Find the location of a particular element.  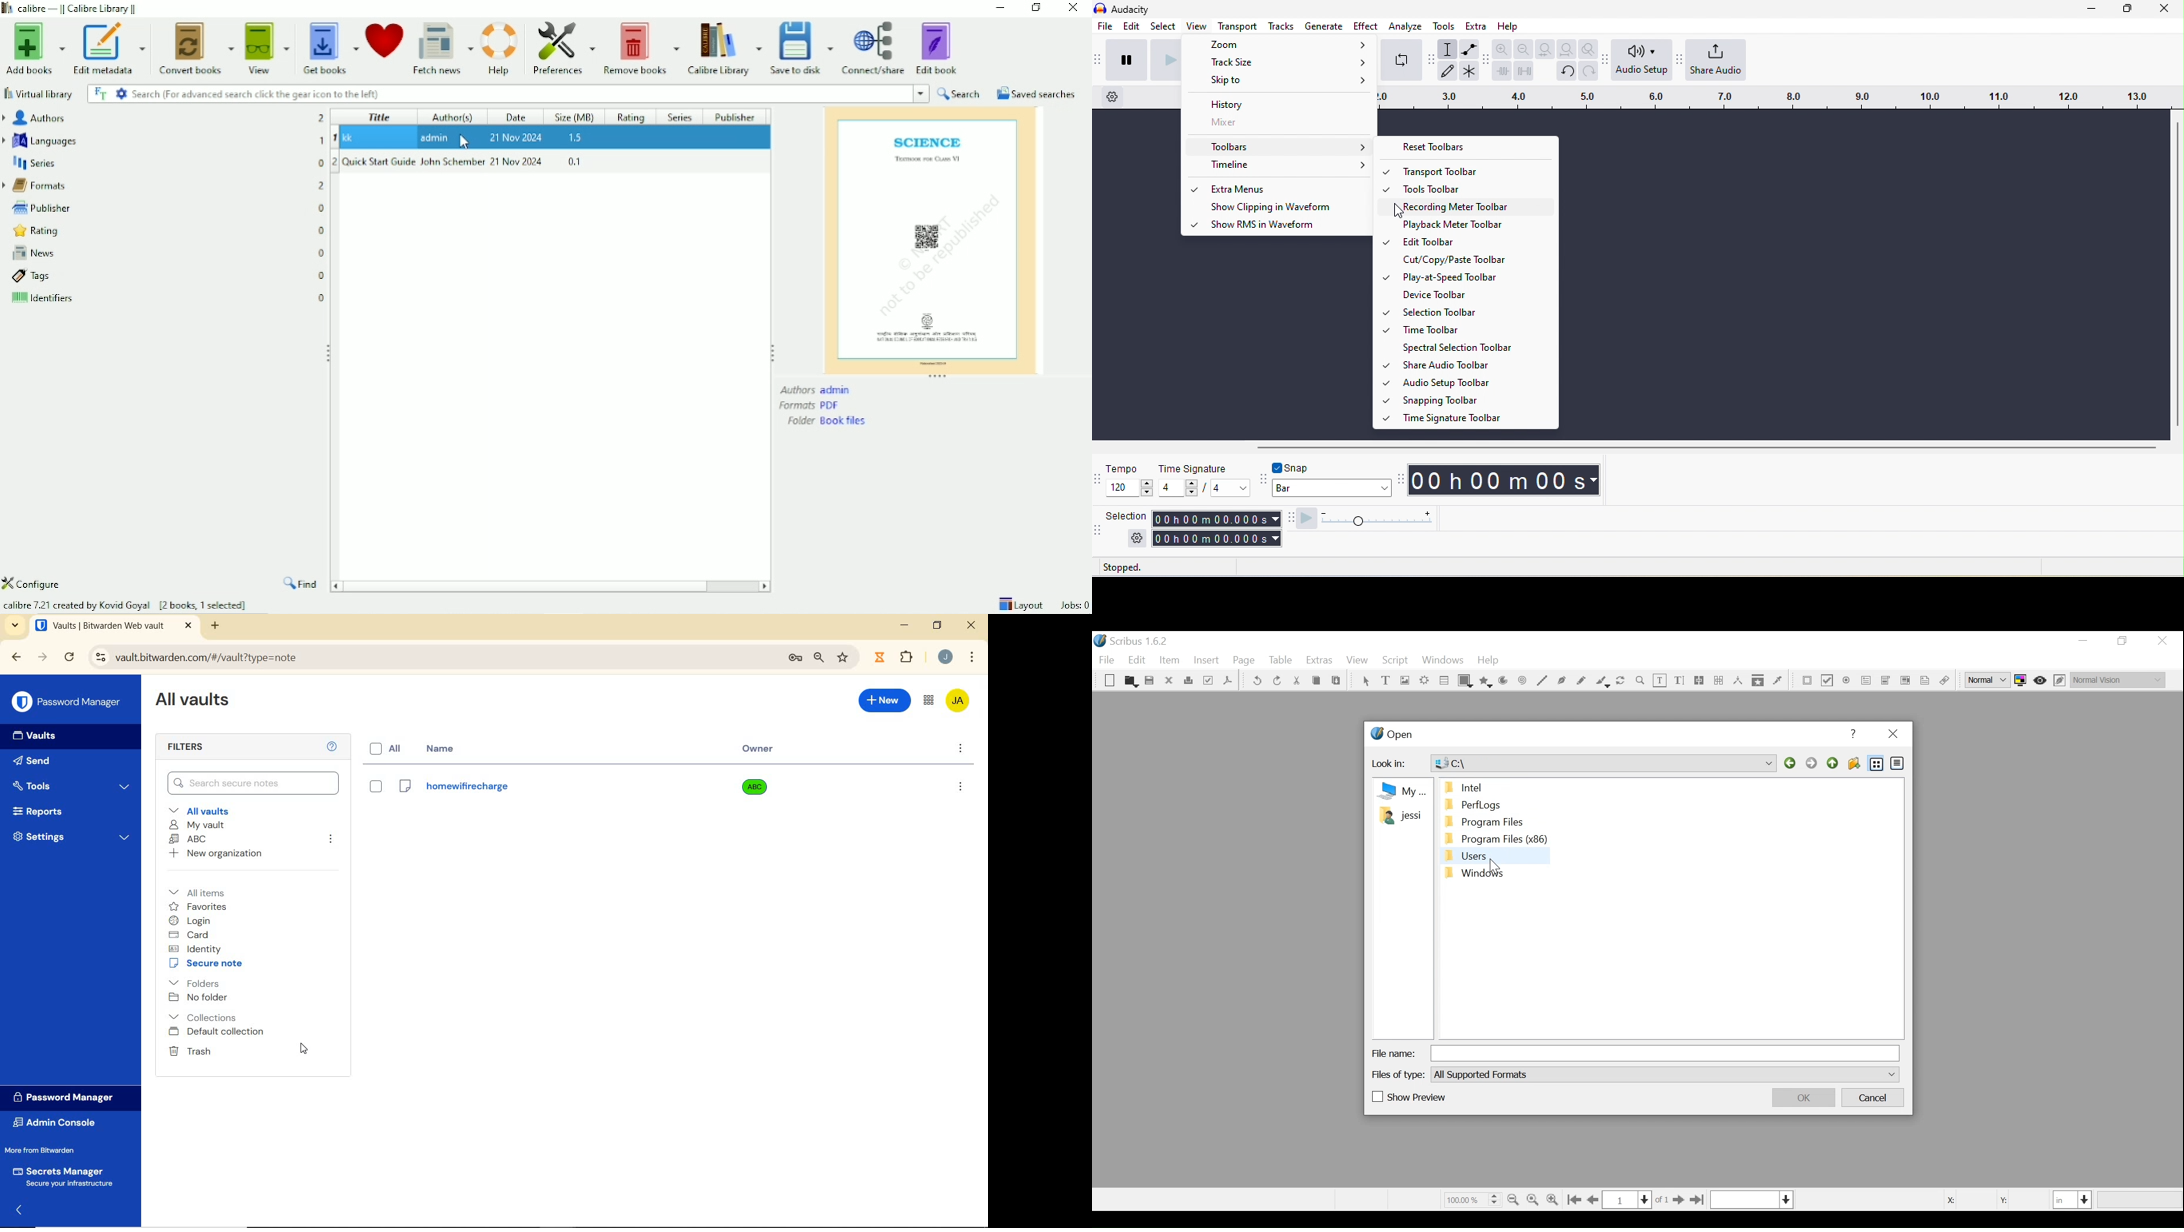

play is located at coordinates (1164, 61).